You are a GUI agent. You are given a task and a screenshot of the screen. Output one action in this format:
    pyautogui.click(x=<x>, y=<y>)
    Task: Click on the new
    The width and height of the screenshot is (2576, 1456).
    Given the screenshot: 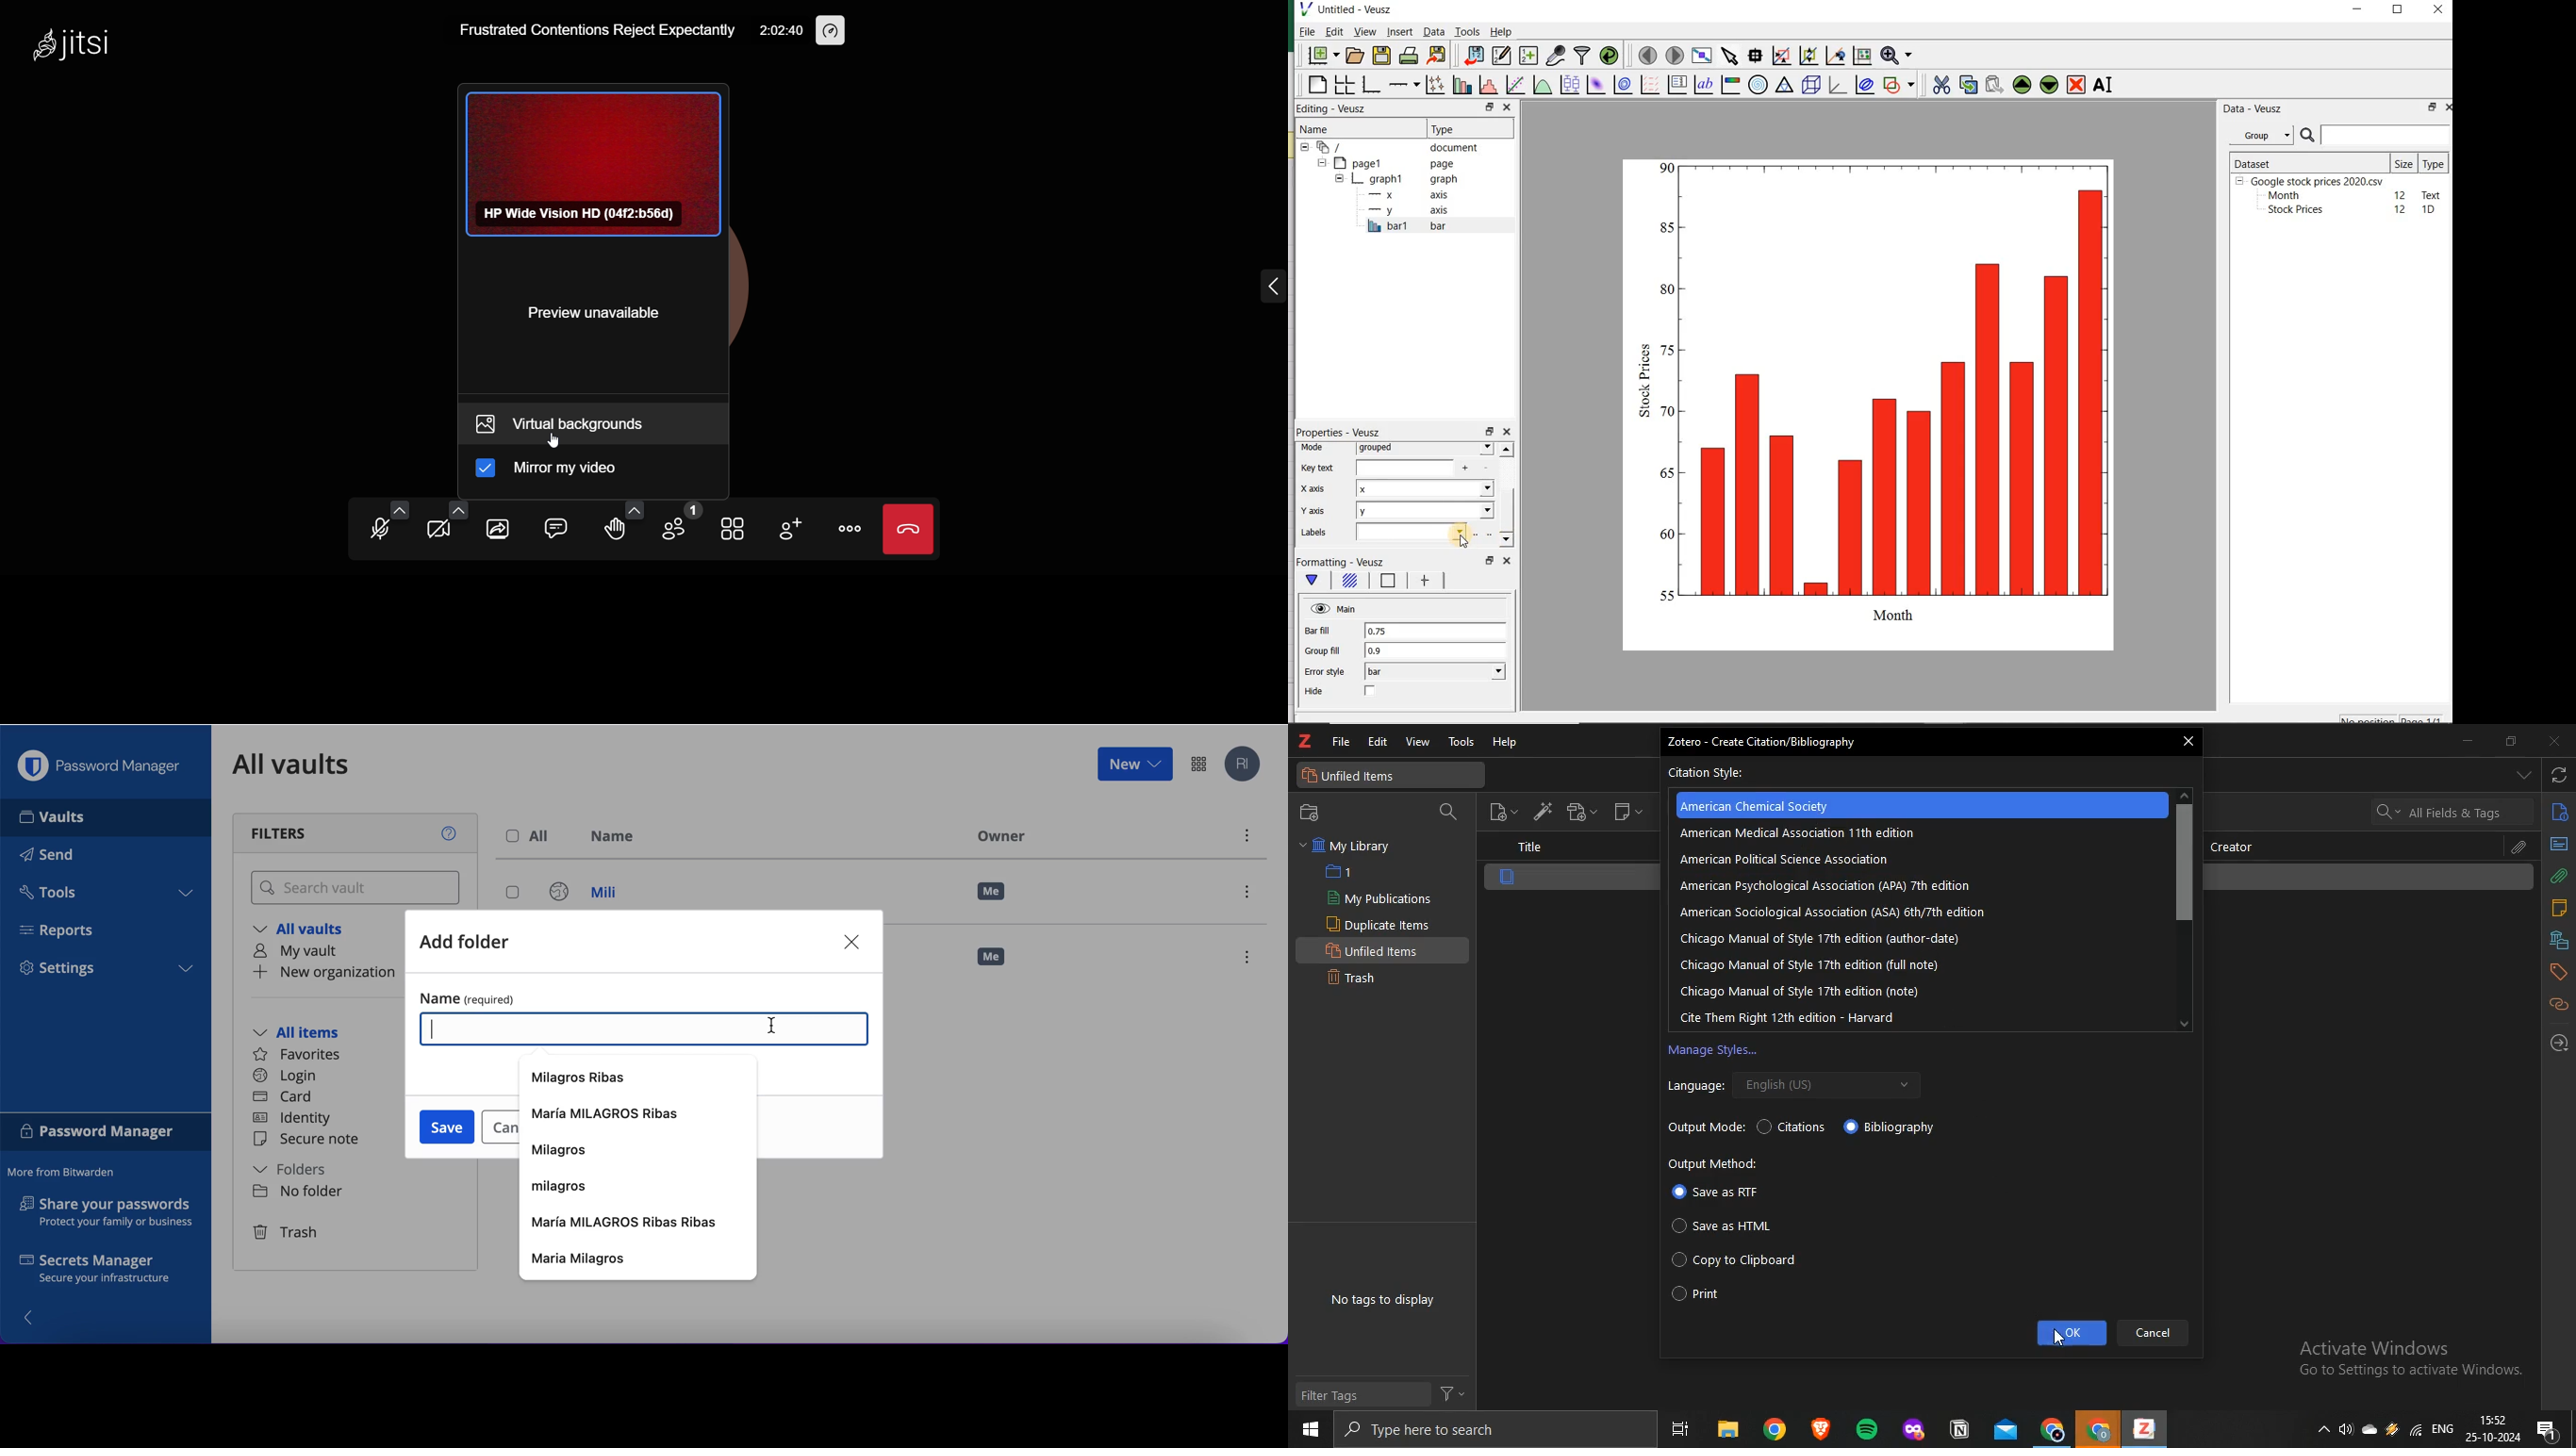 What is the action you would take?
    pyautogui.click(x=1134, y=763)
    